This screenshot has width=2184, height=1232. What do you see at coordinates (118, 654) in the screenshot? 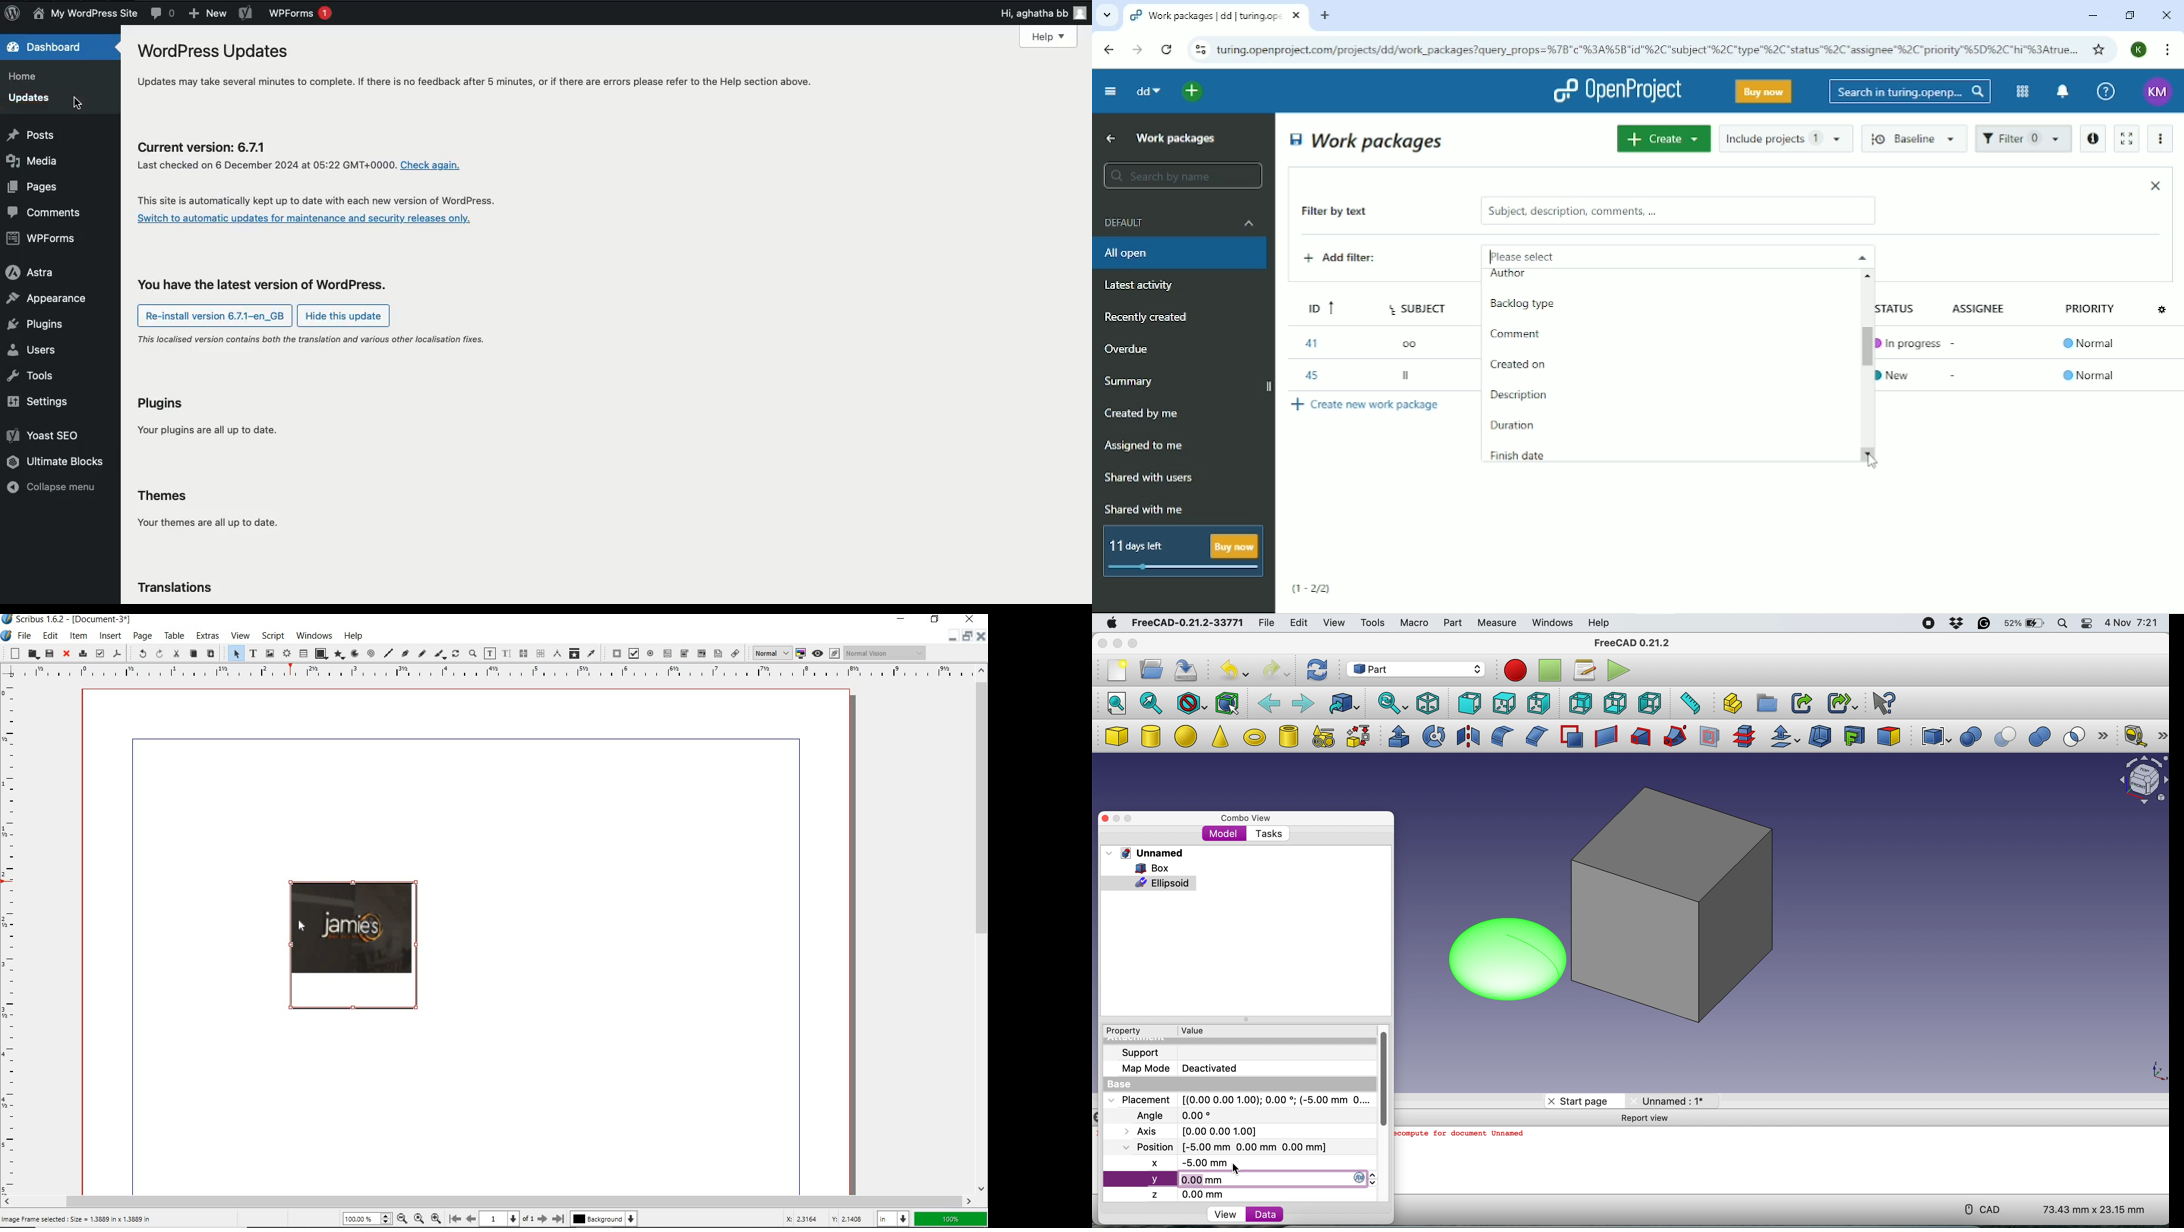
I see `save as pdf` at bounding box center [118, 654].